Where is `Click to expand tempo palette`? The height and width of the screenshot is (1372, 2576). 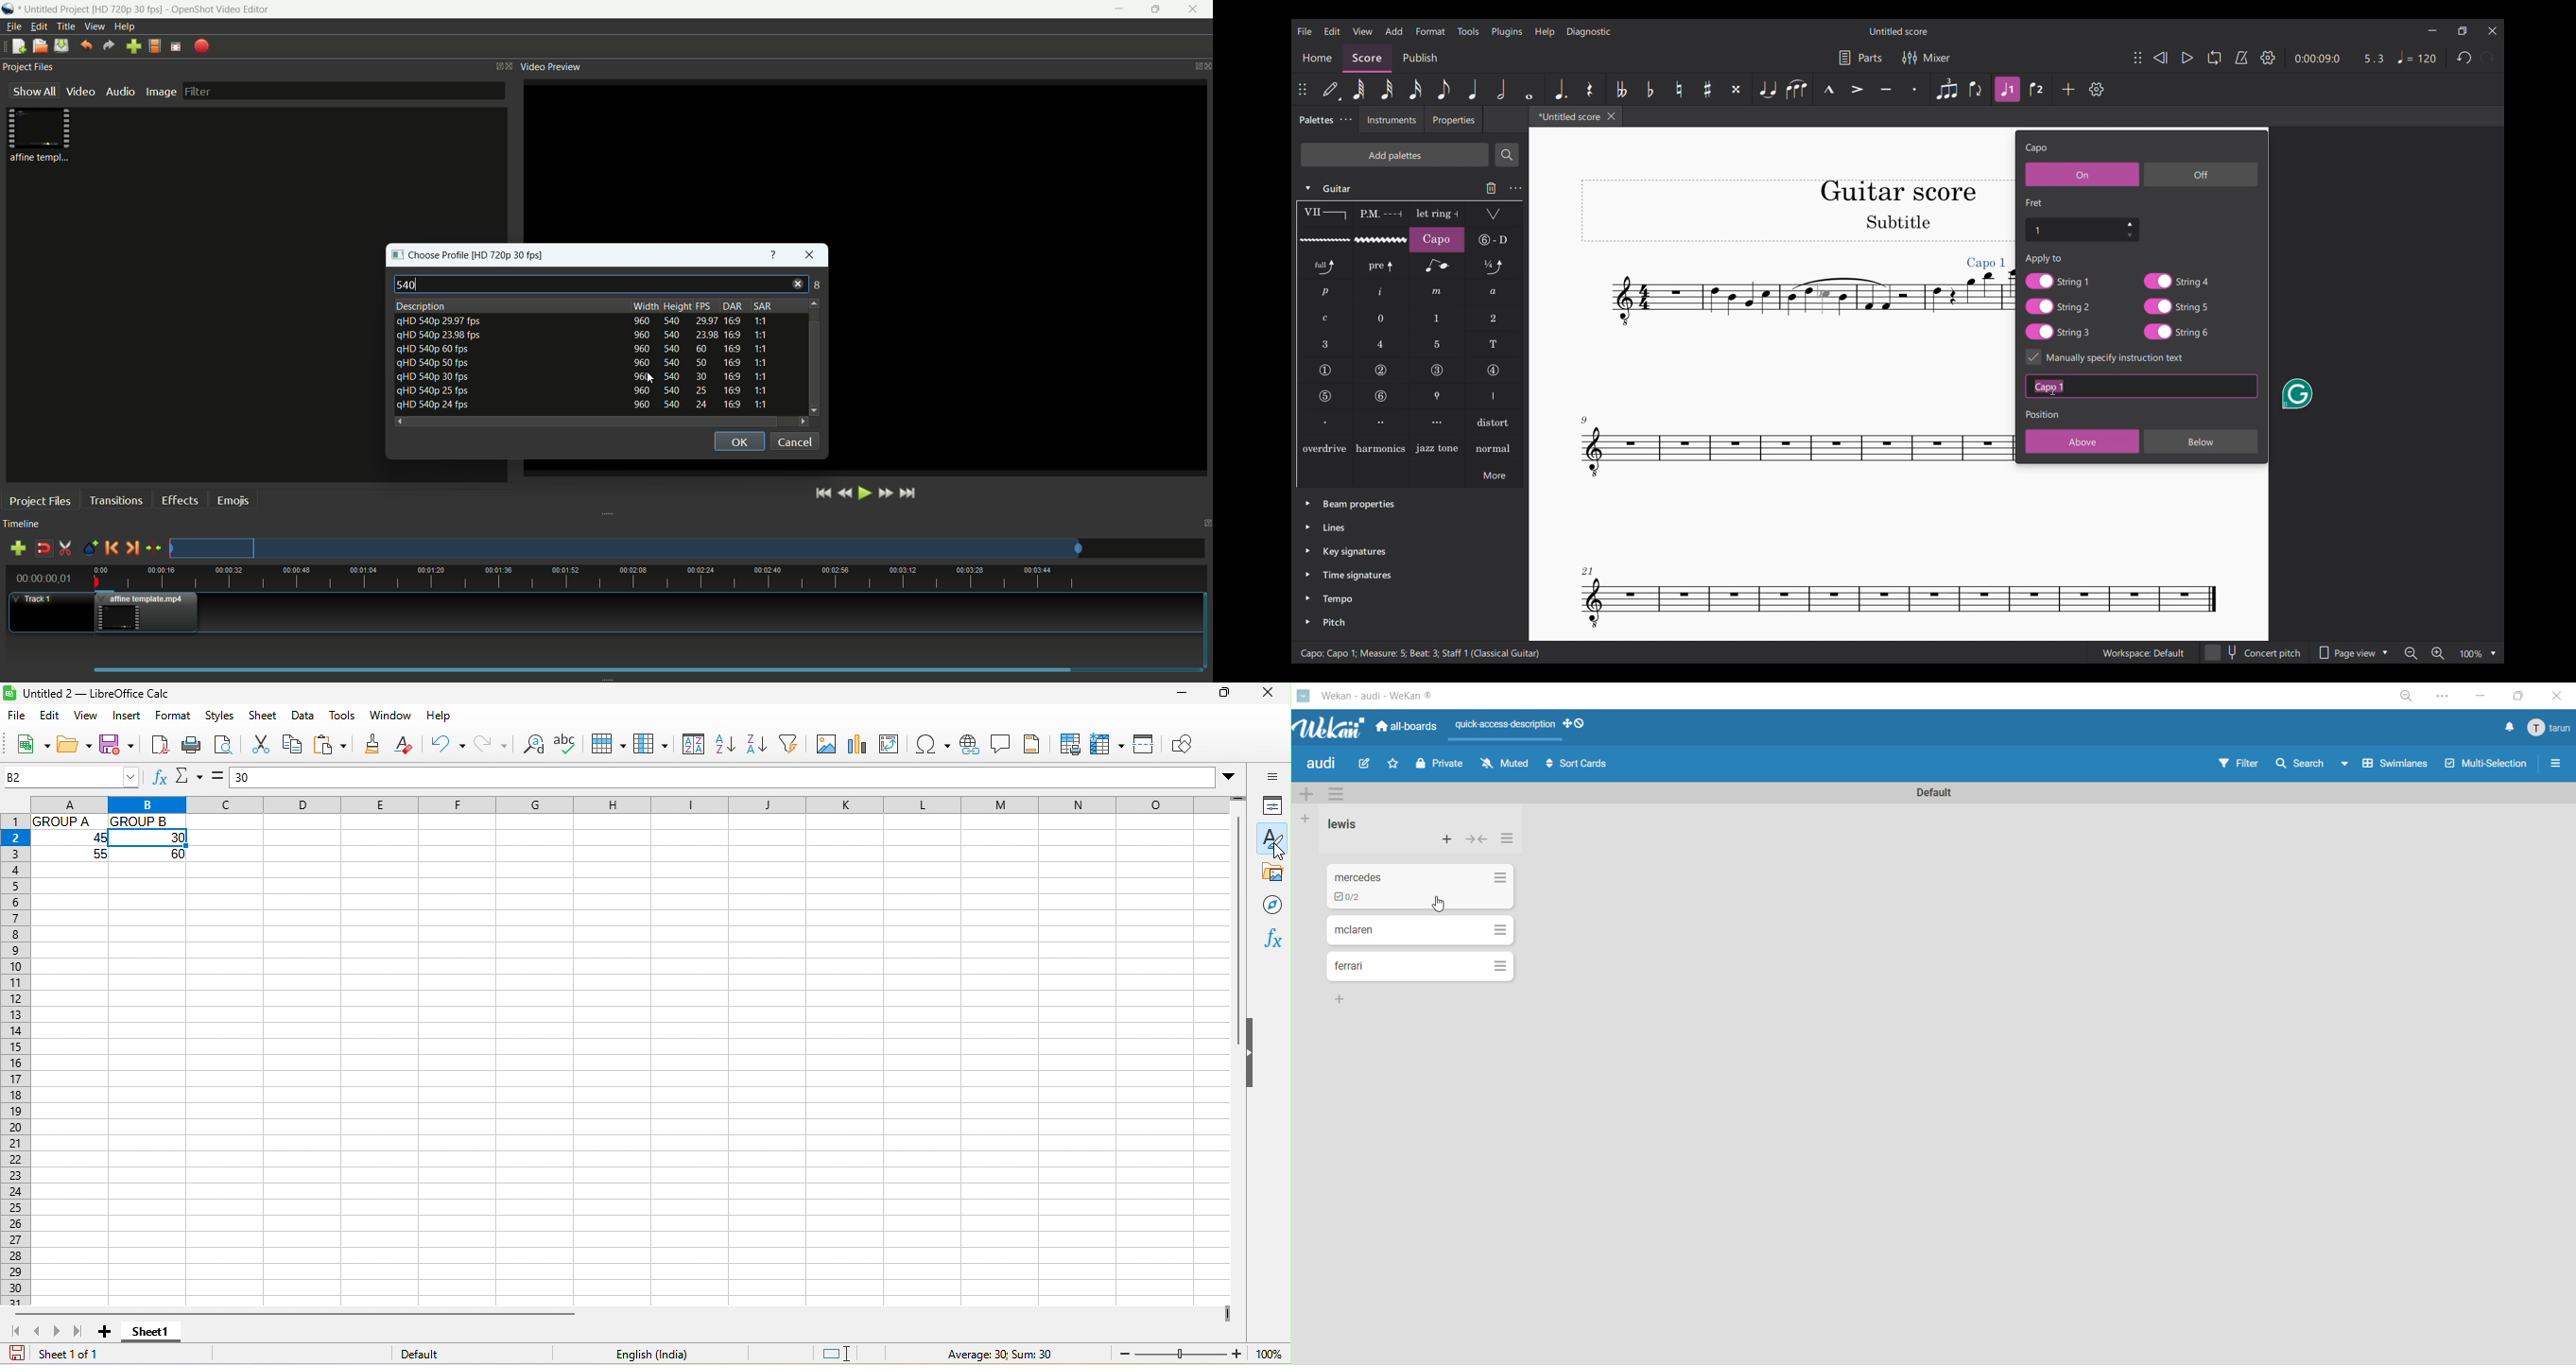
Click to expand tempo palette is located at coordinates (1307, 597).